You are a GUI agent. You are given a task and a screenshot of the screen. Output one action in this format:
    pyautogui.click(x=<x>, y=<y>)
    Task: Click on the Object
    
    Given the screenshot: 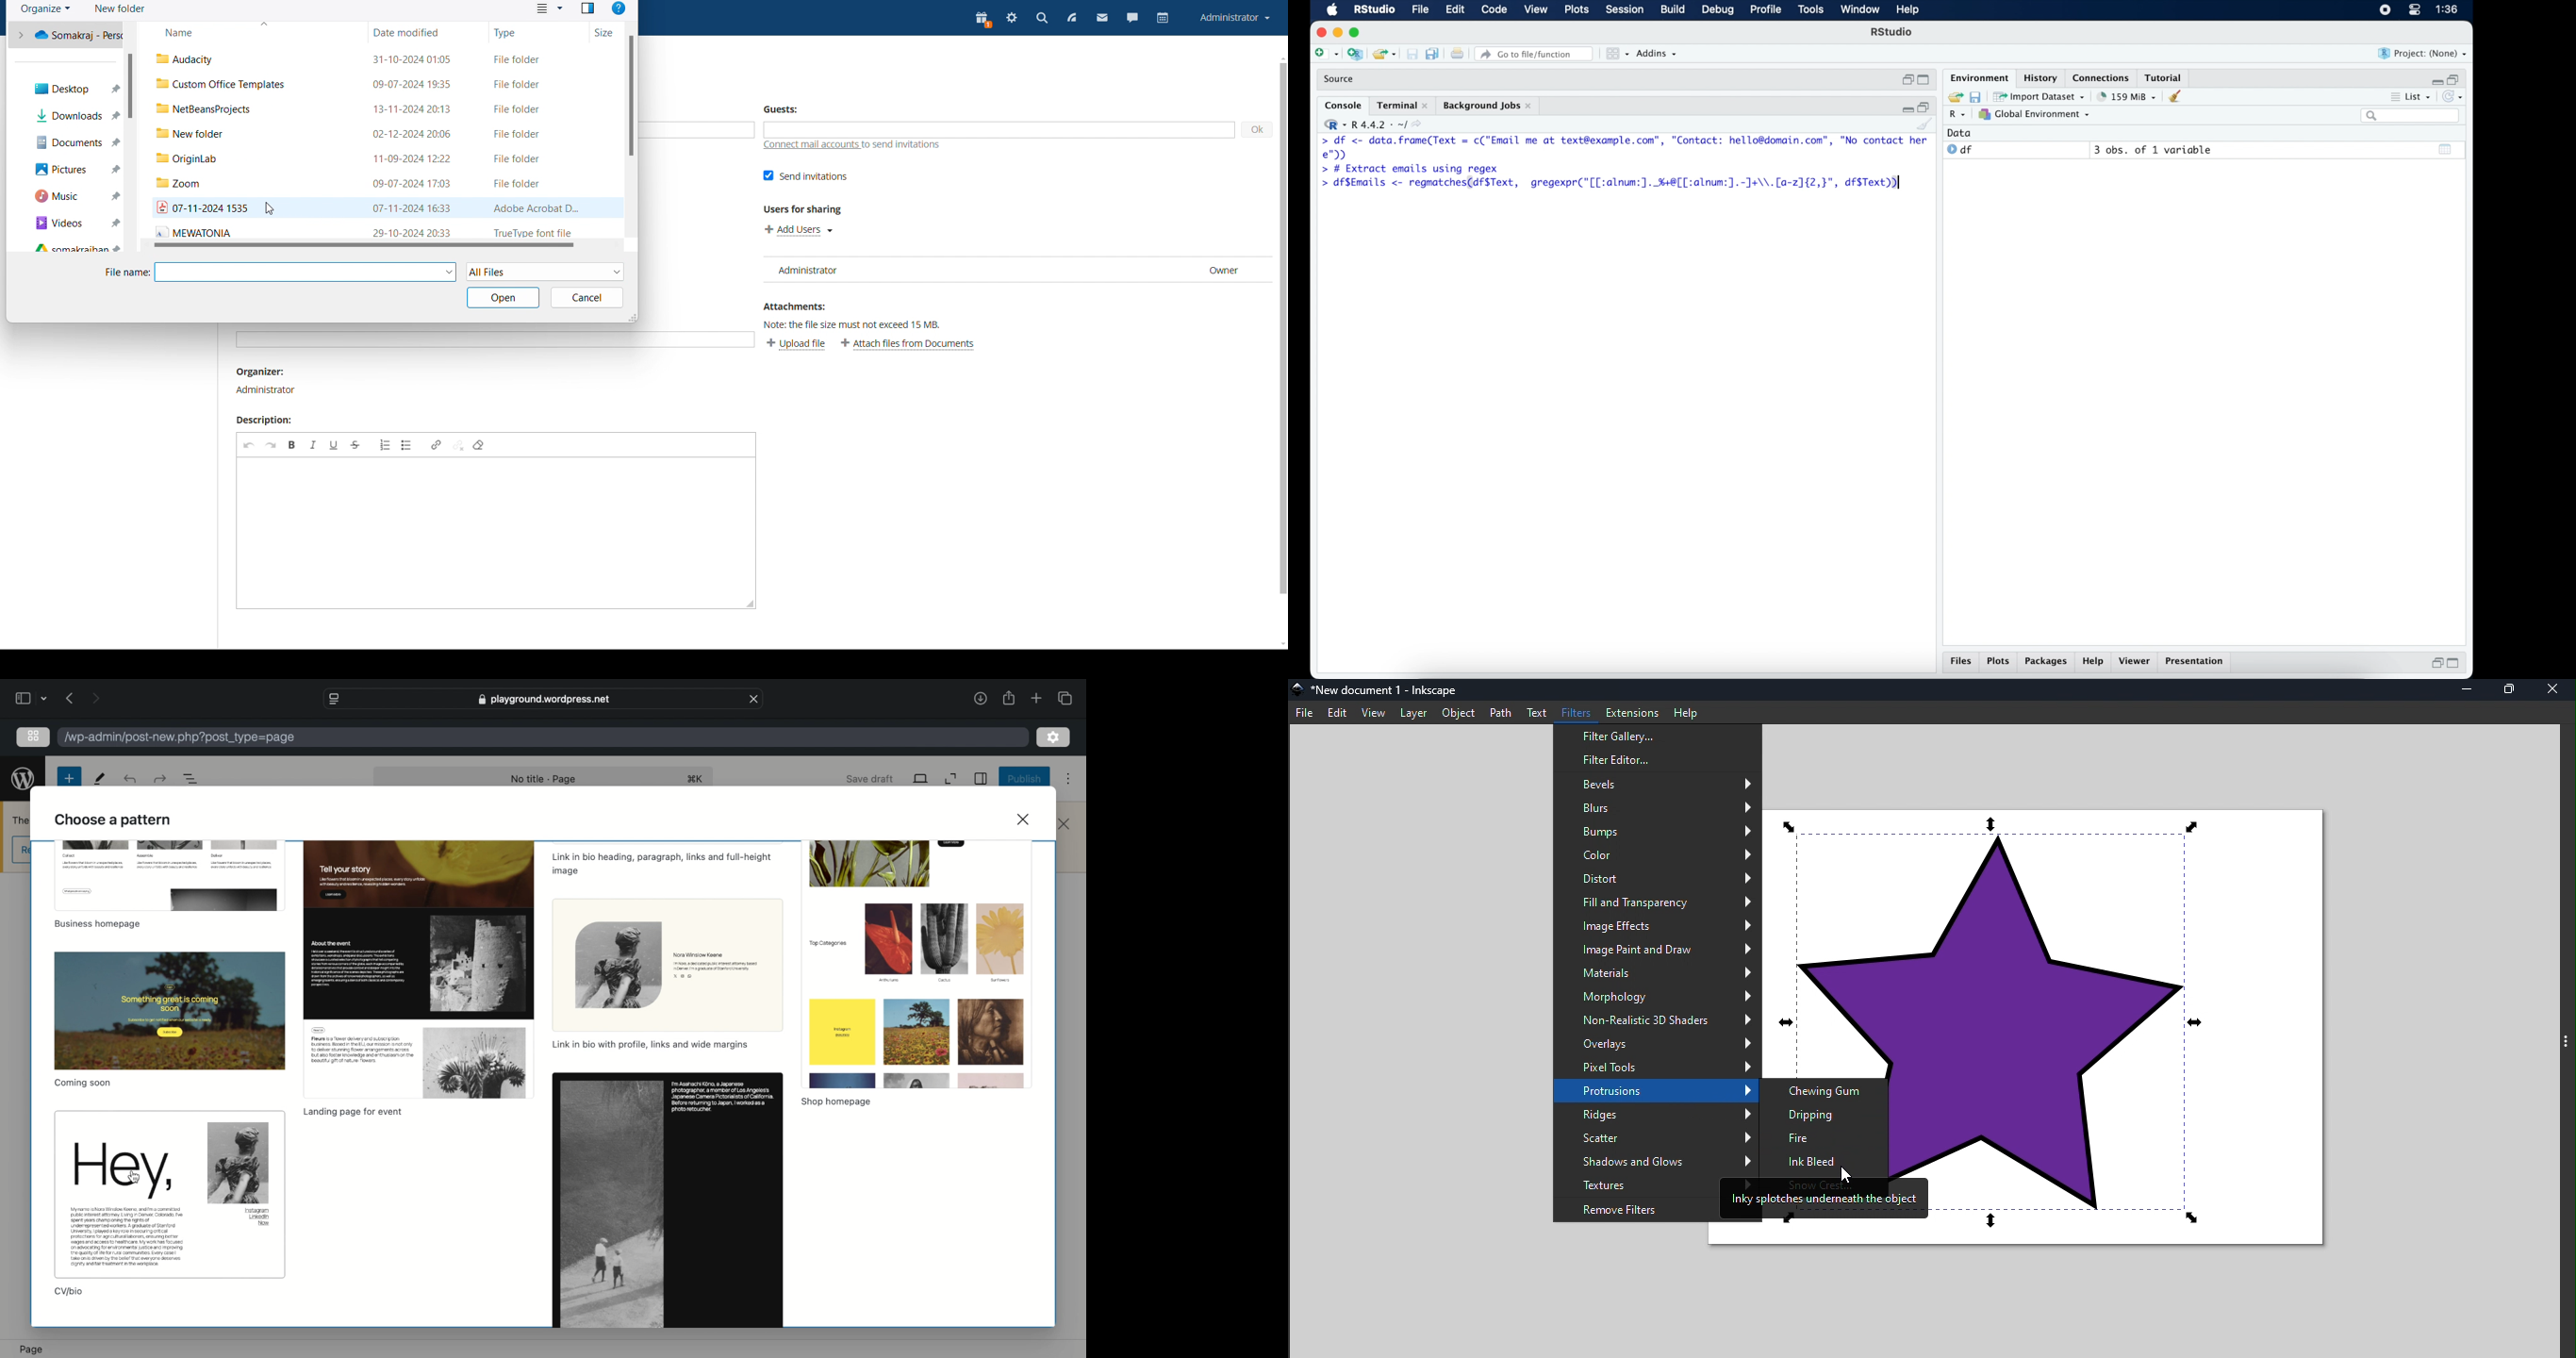 What is the action you would take?
    pyautogui.click(x=1458, y=714)
    